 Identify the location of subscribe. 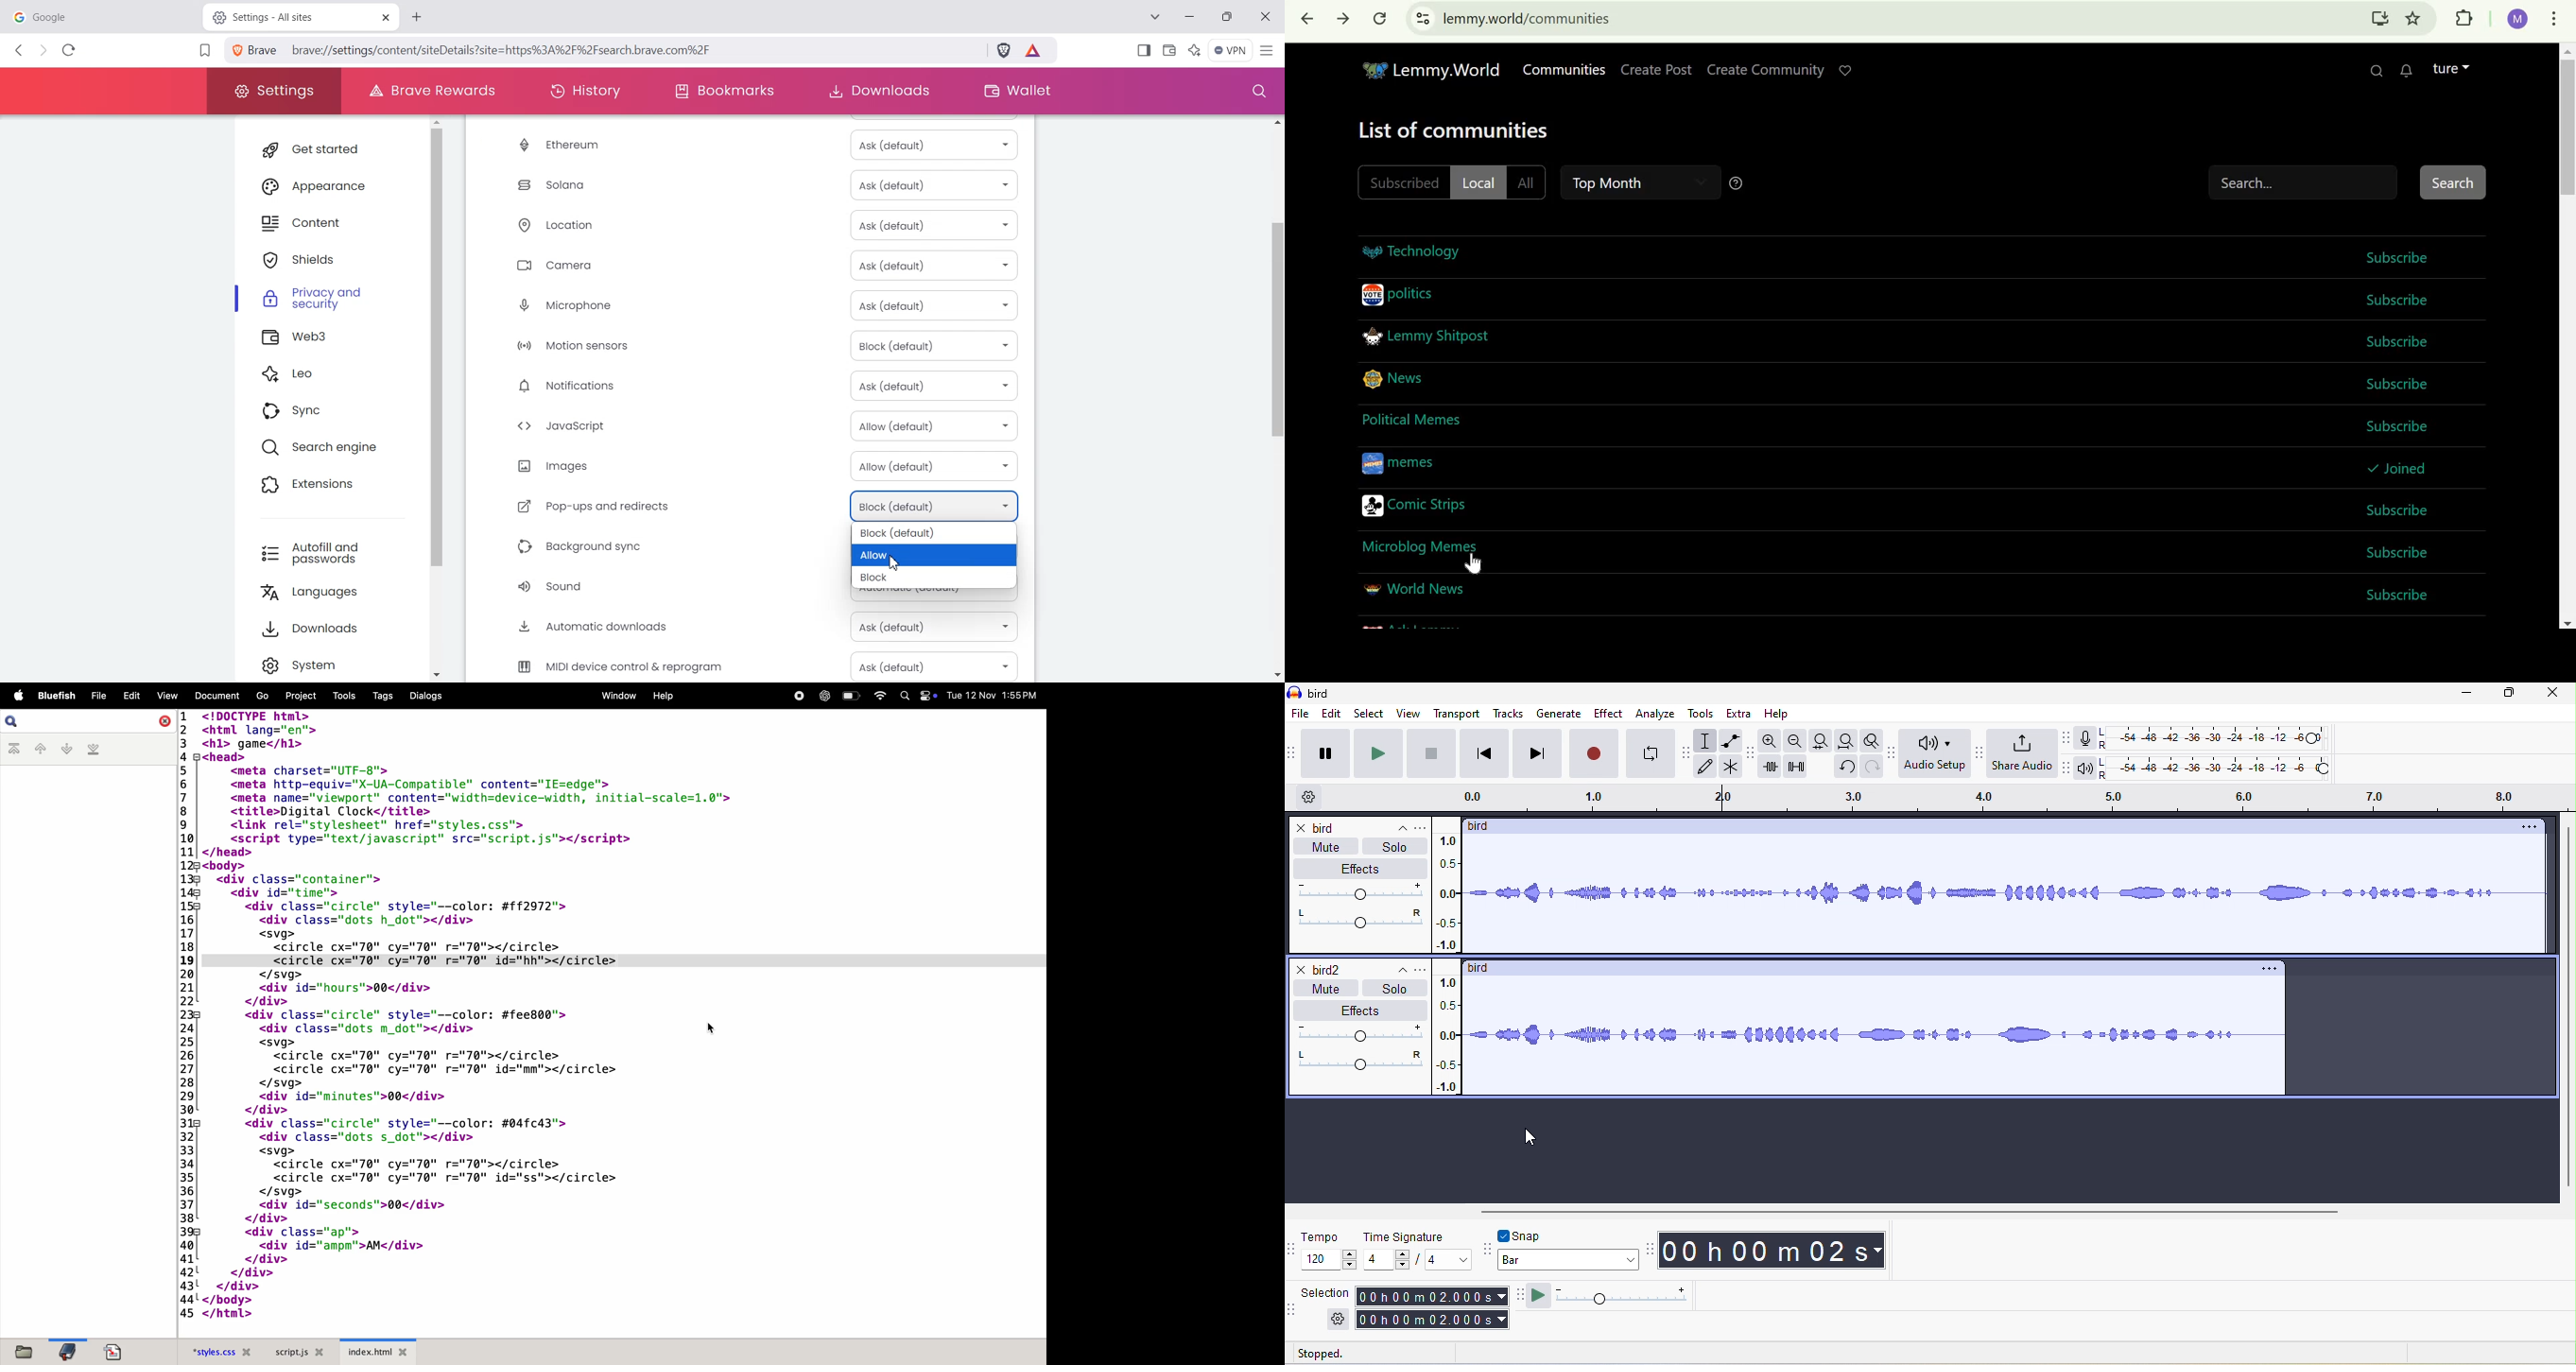
(2400, 510).